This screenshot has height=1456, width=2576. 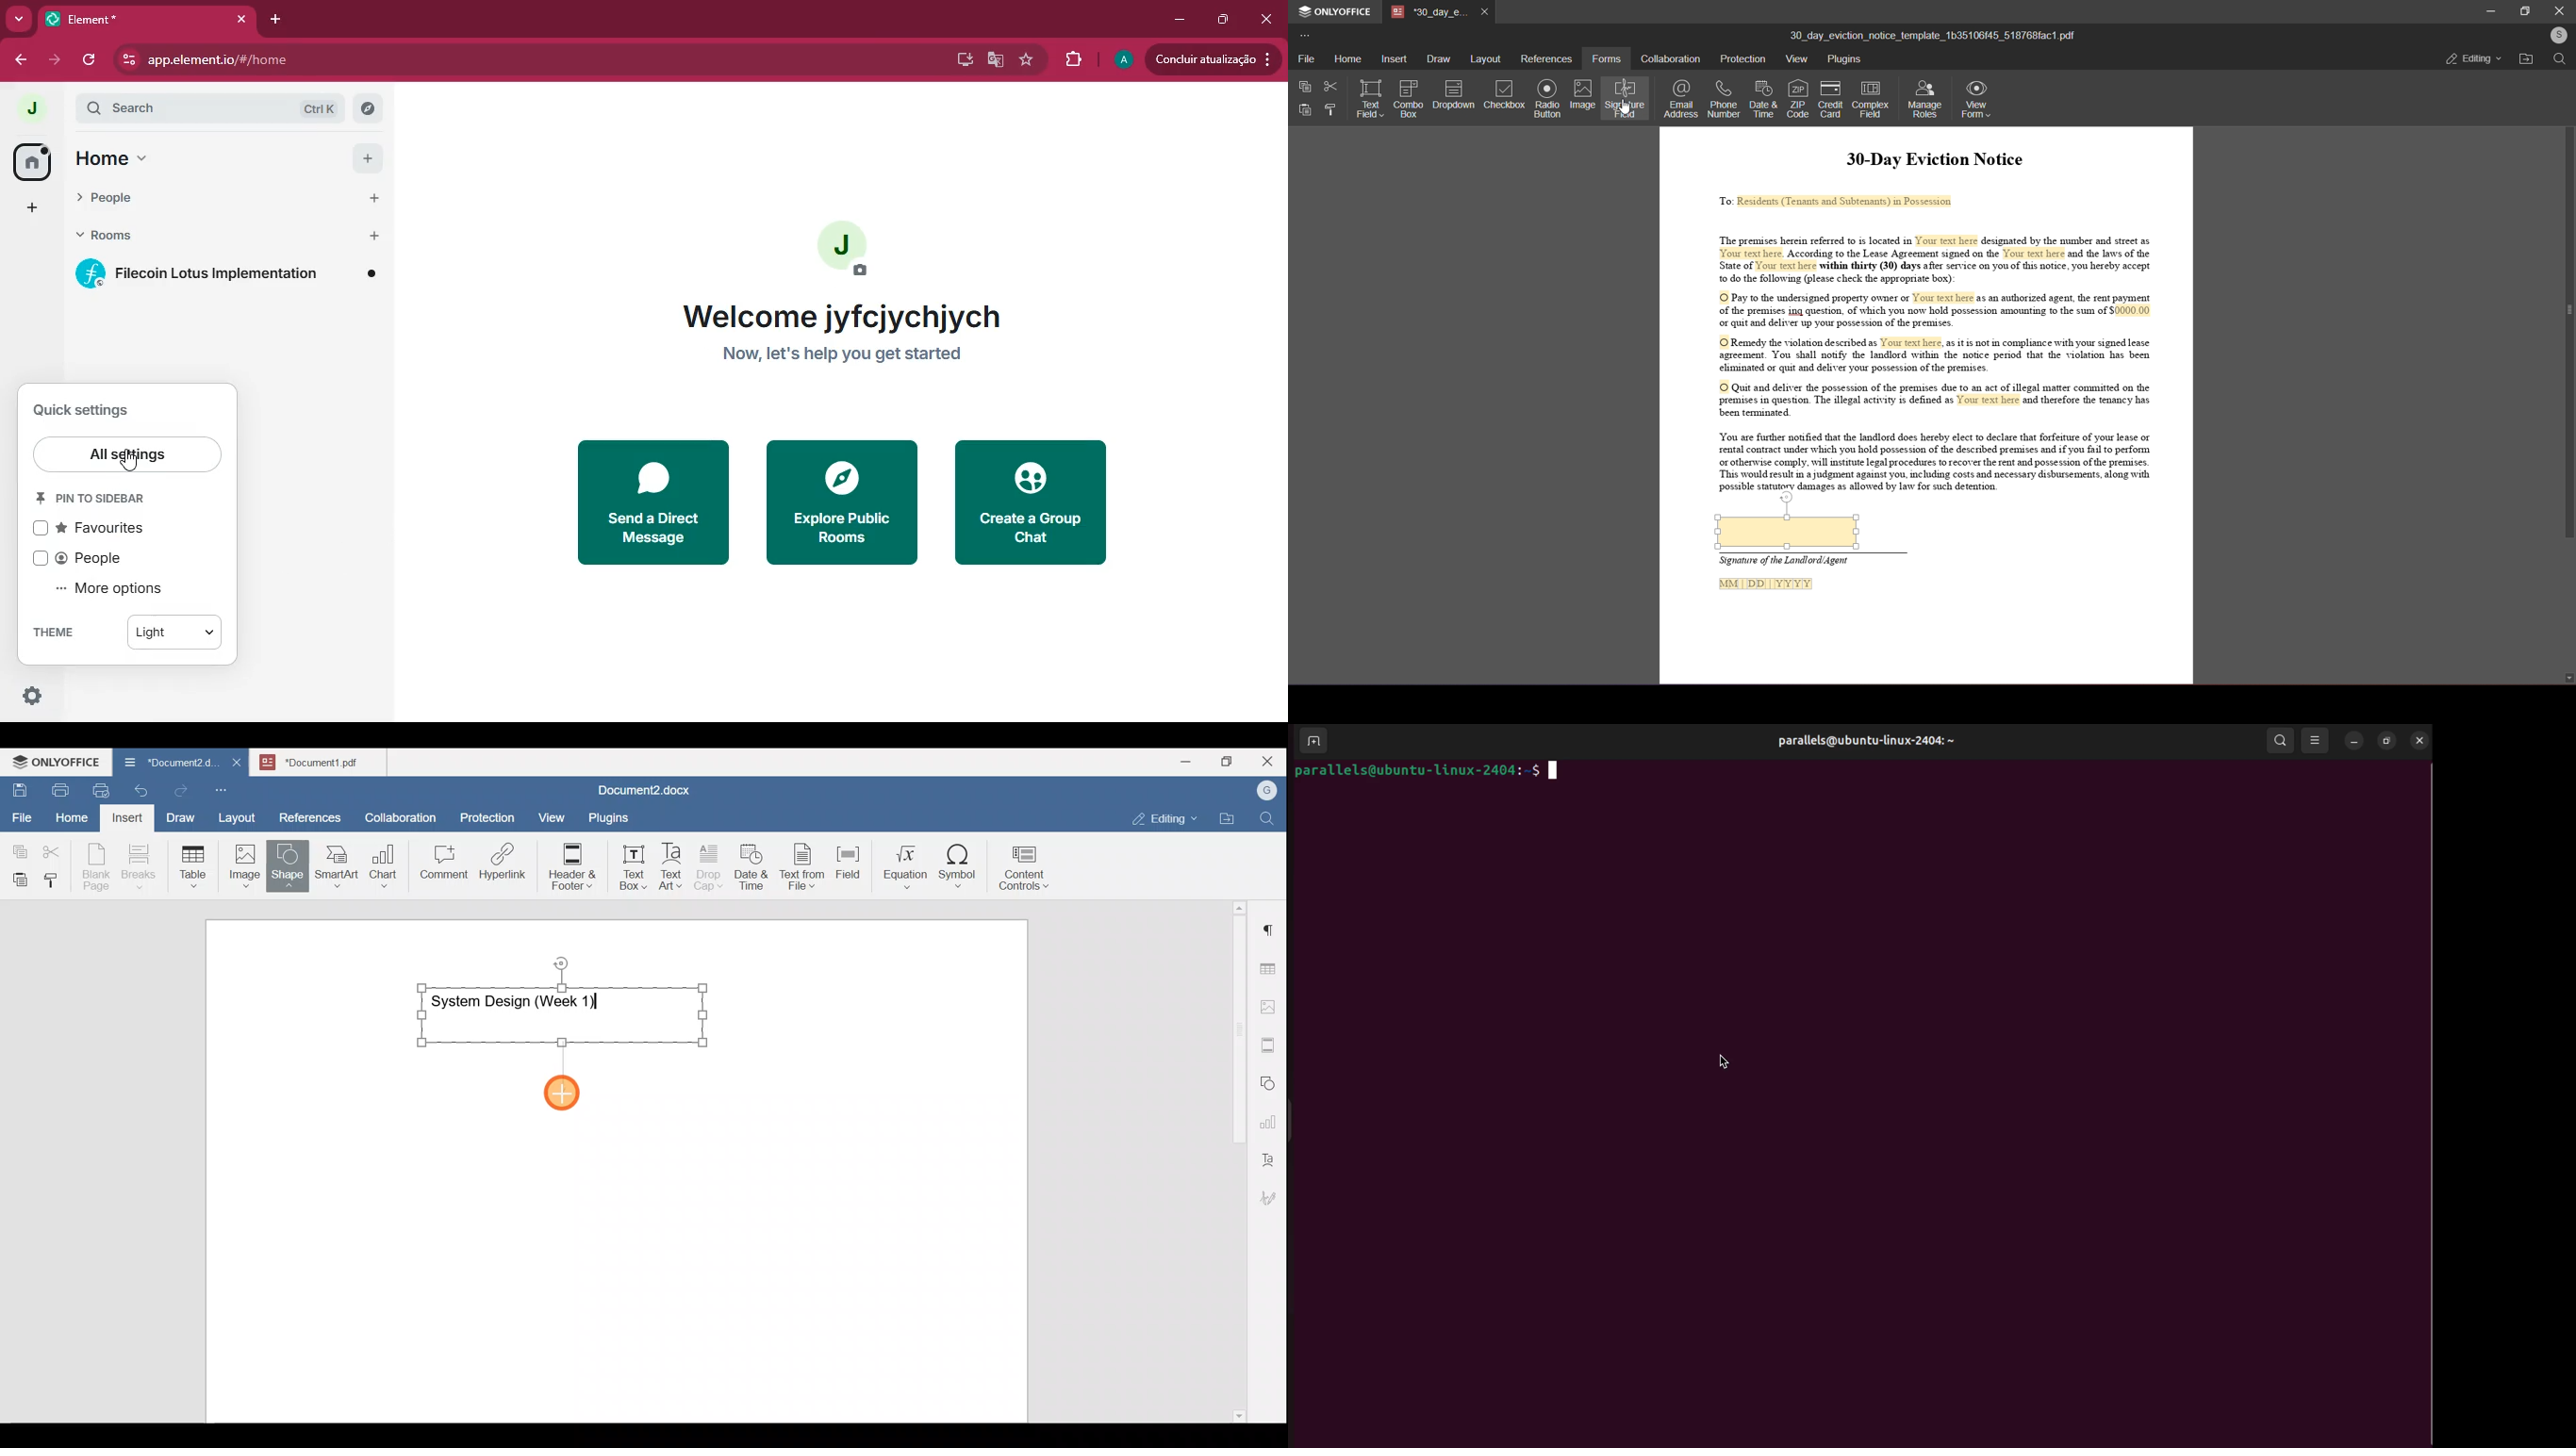 I want to click on welcome jyfcjychjych now, let's help you get started, so click(x=839, y=337).